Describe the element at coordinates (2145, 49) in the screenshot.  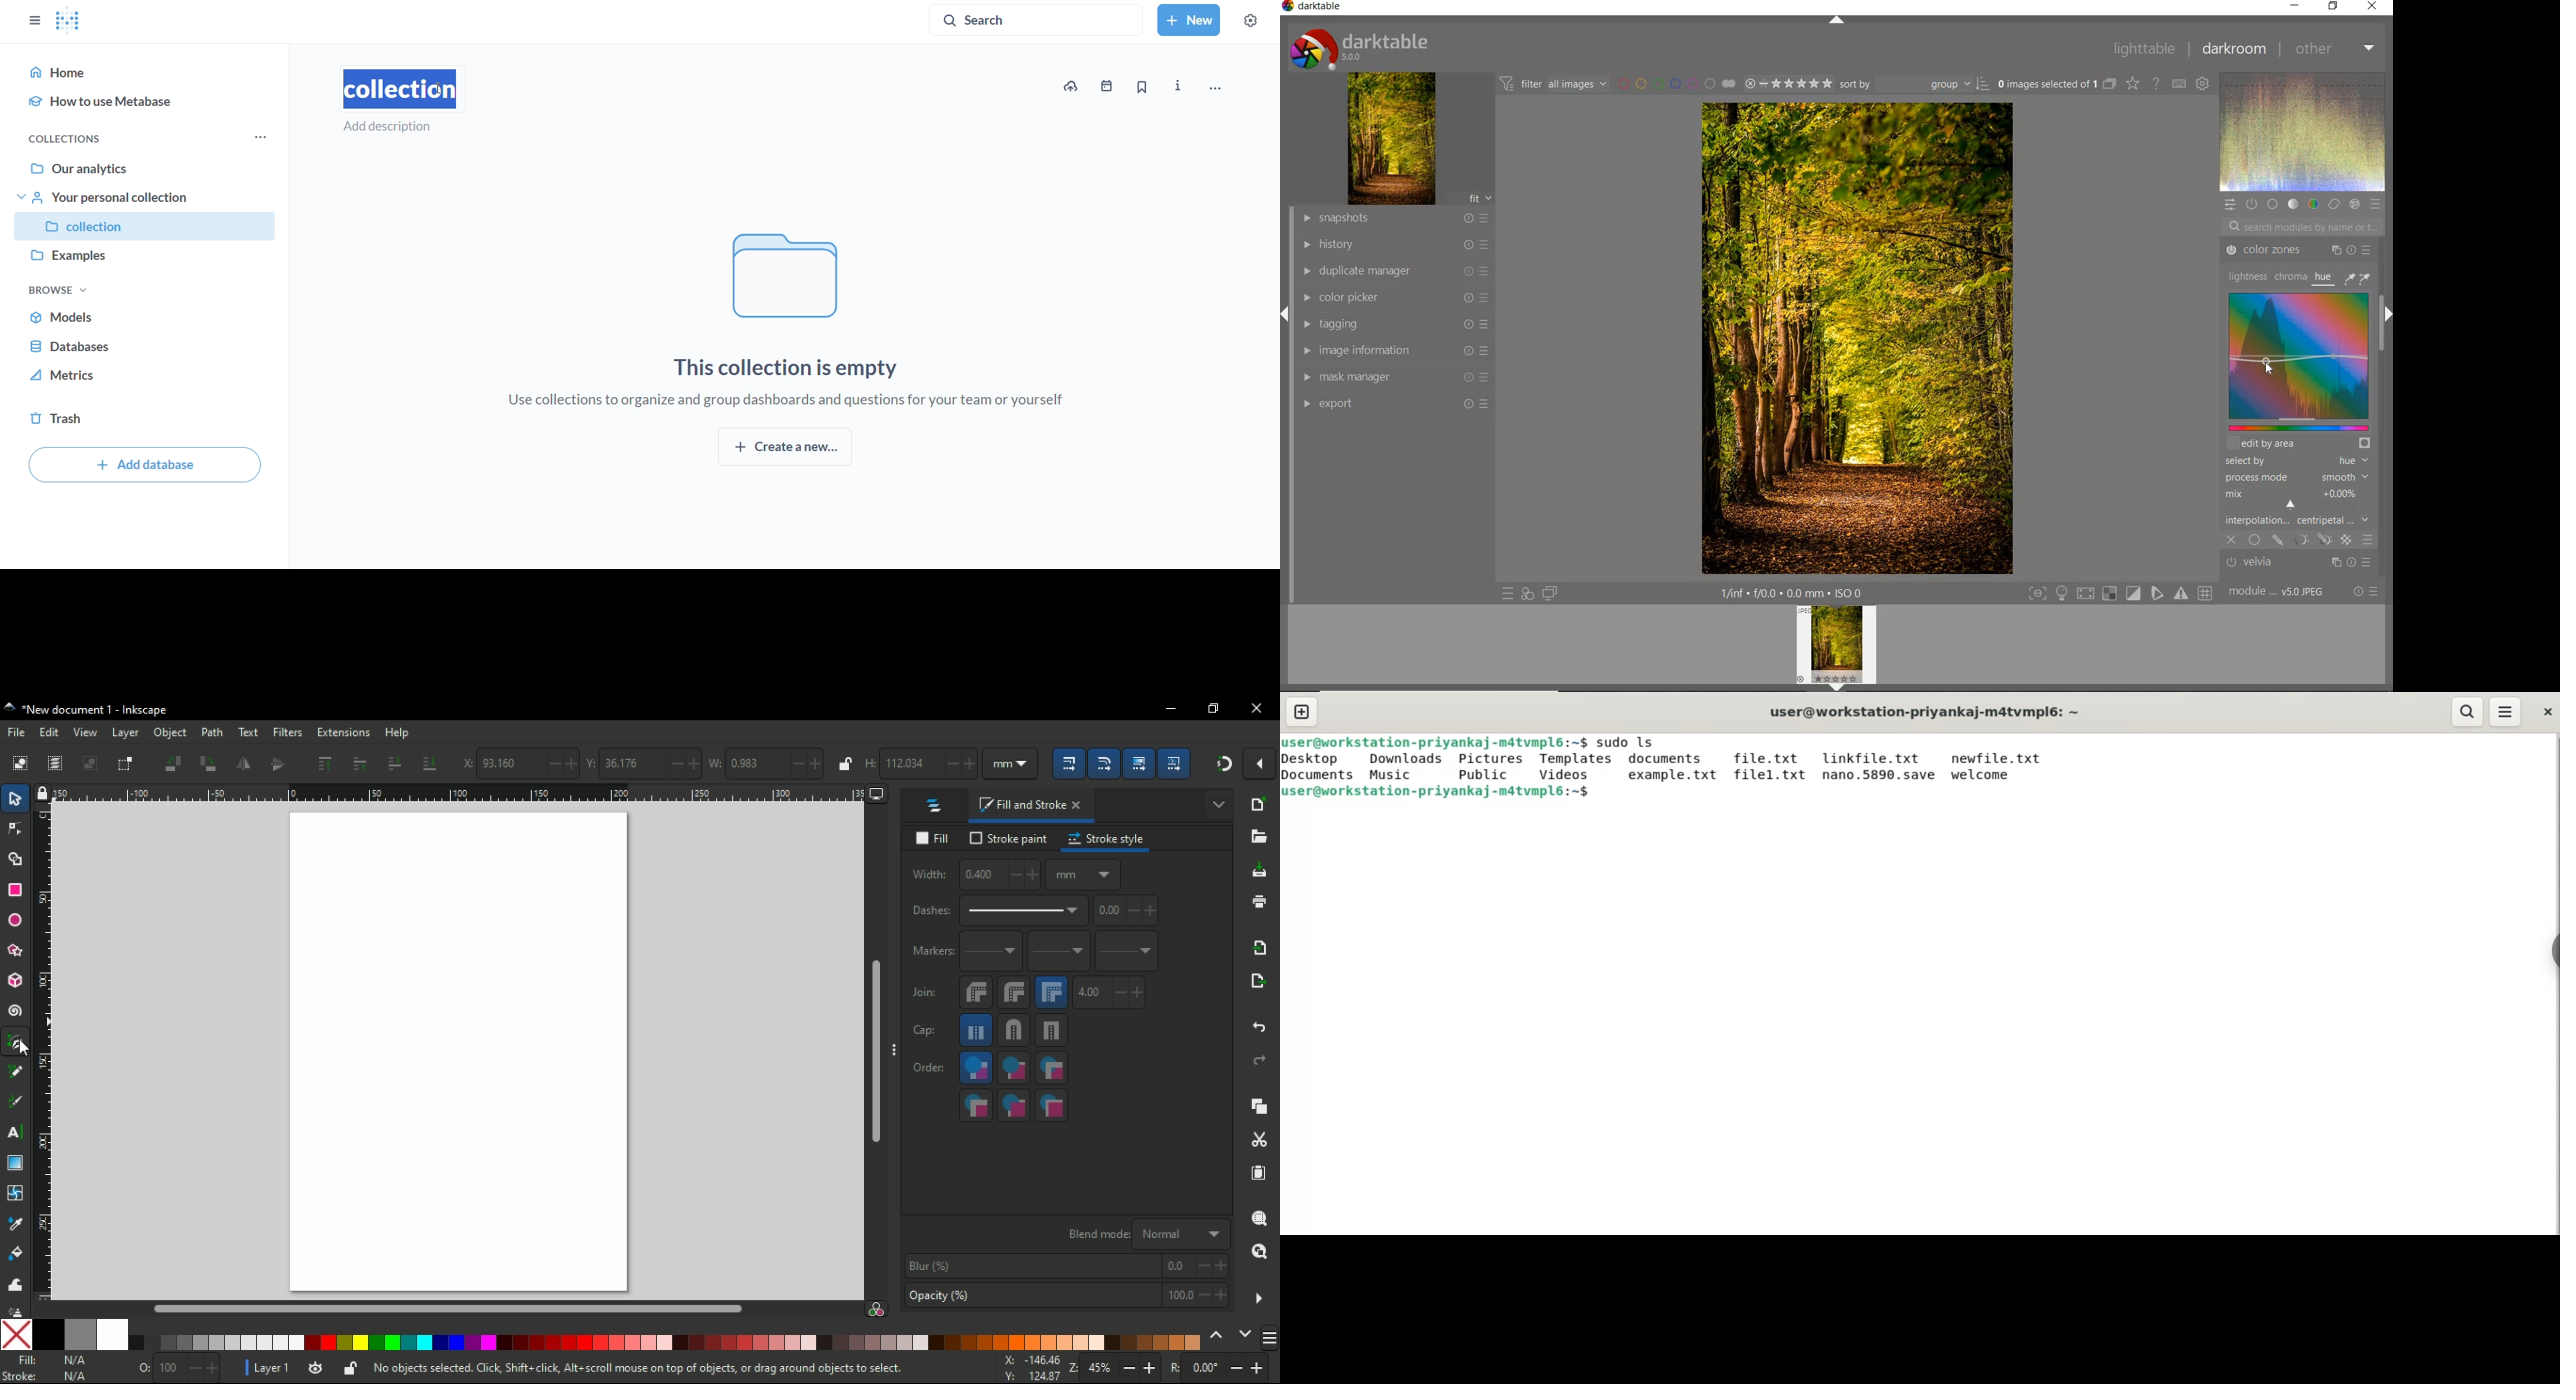
I see `LIGHTTABLE` at that location.